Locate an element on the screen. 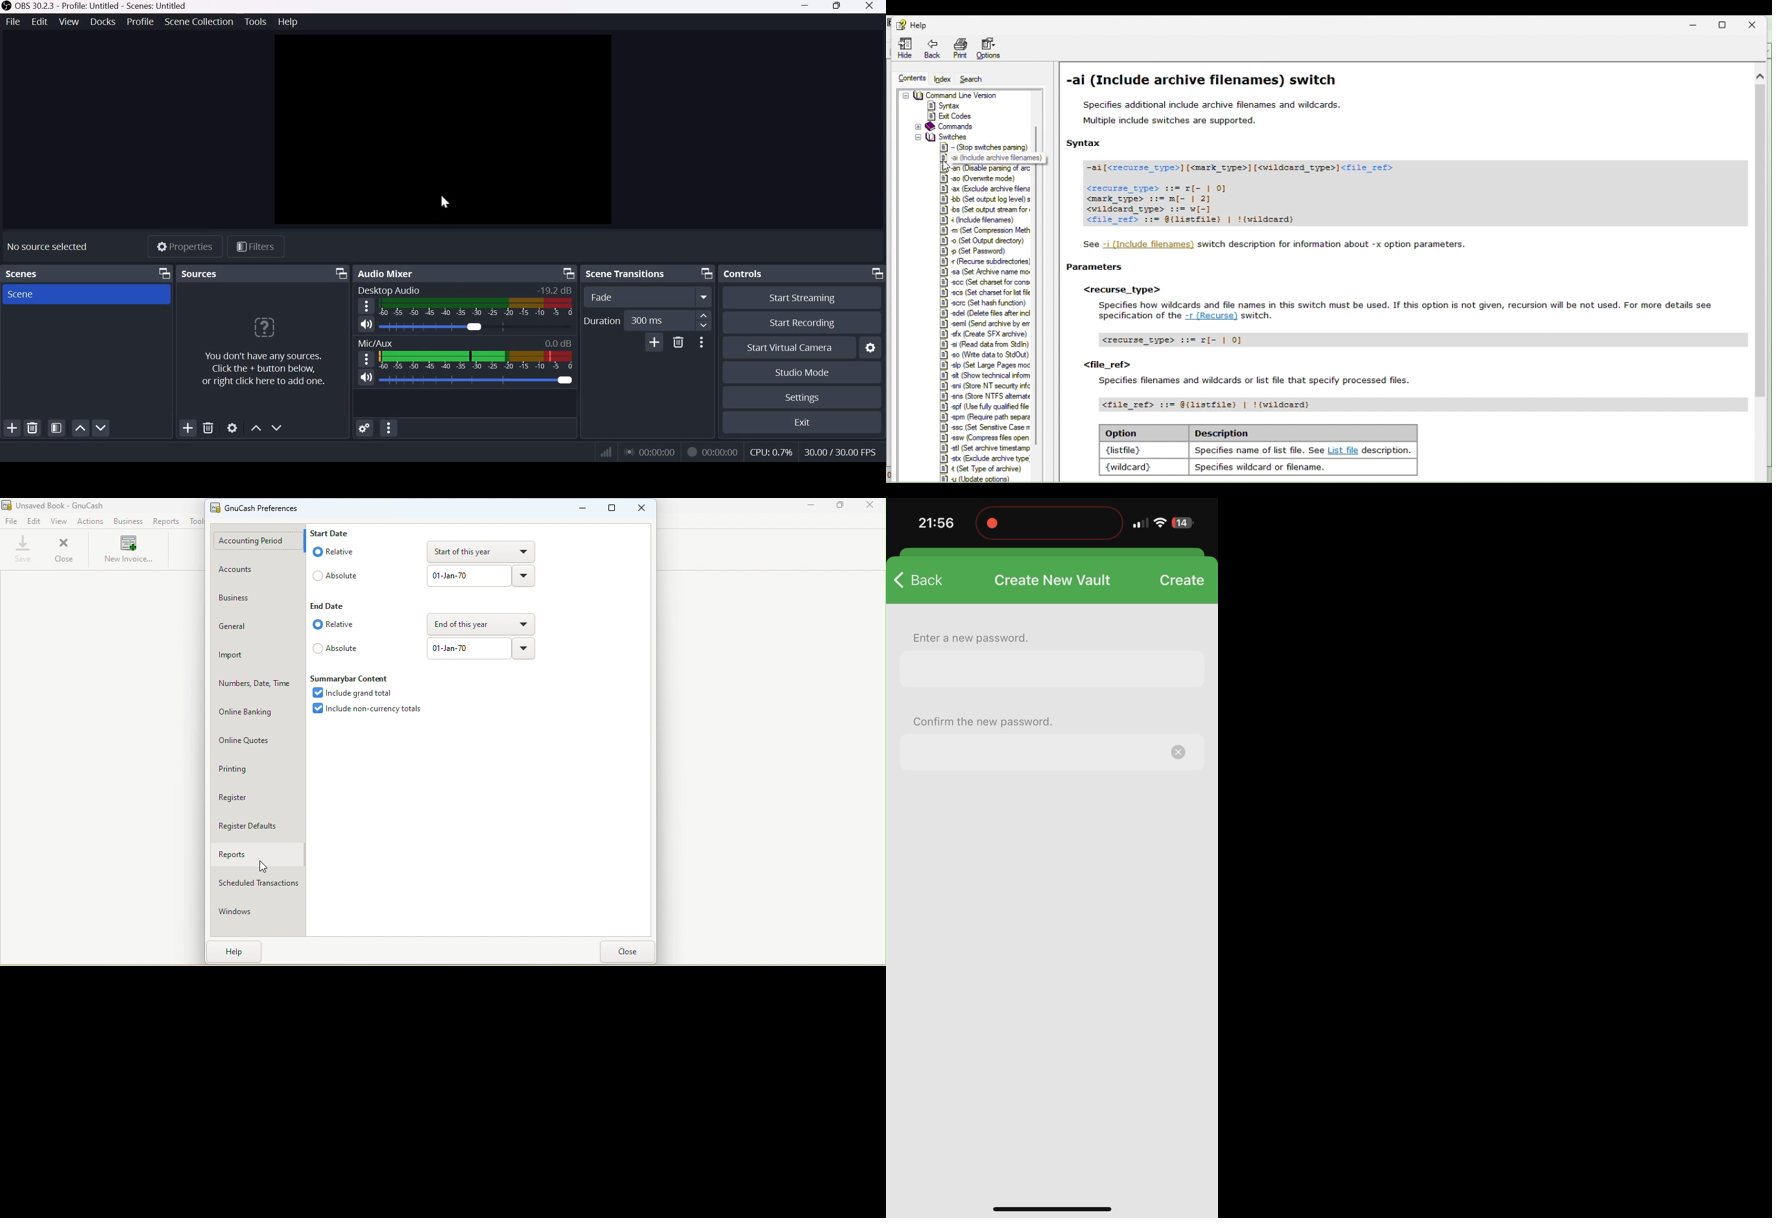 Image resolution: width=1792 pixels, height=1232 pixels. Studio Mode is located at coordinates (801, 373).